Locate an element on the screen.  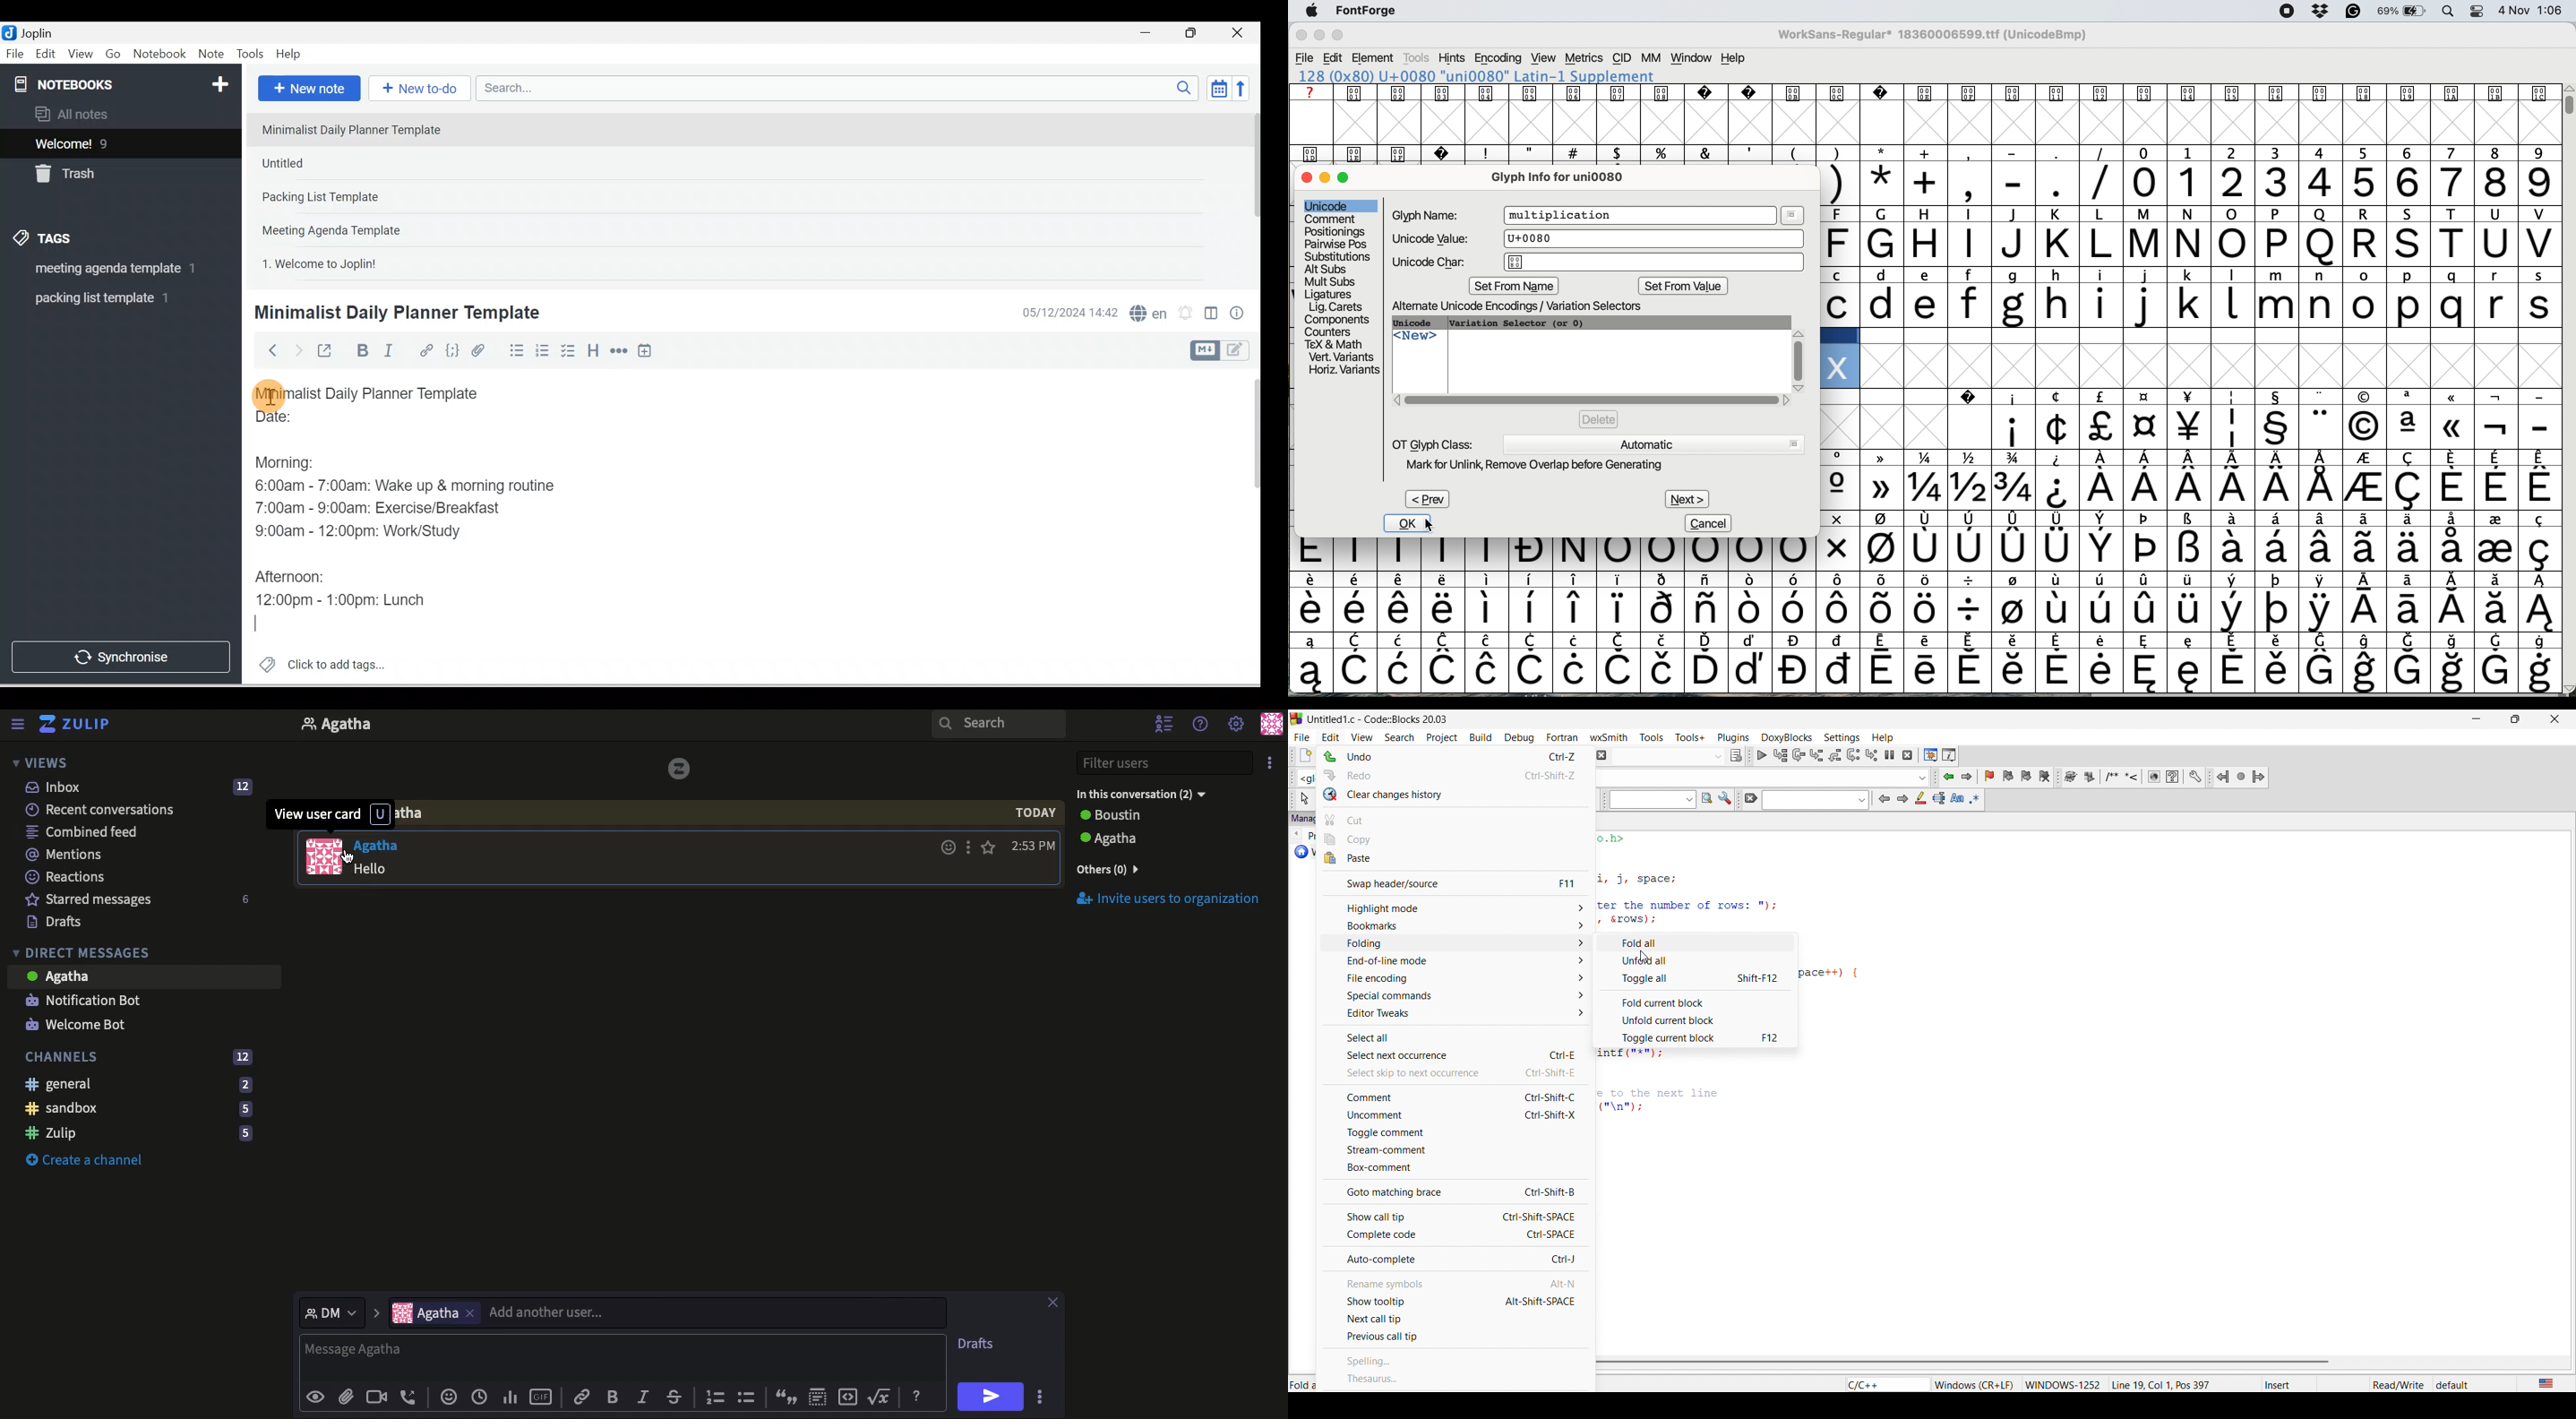
Note 2 is located at coordinates (347, 163).